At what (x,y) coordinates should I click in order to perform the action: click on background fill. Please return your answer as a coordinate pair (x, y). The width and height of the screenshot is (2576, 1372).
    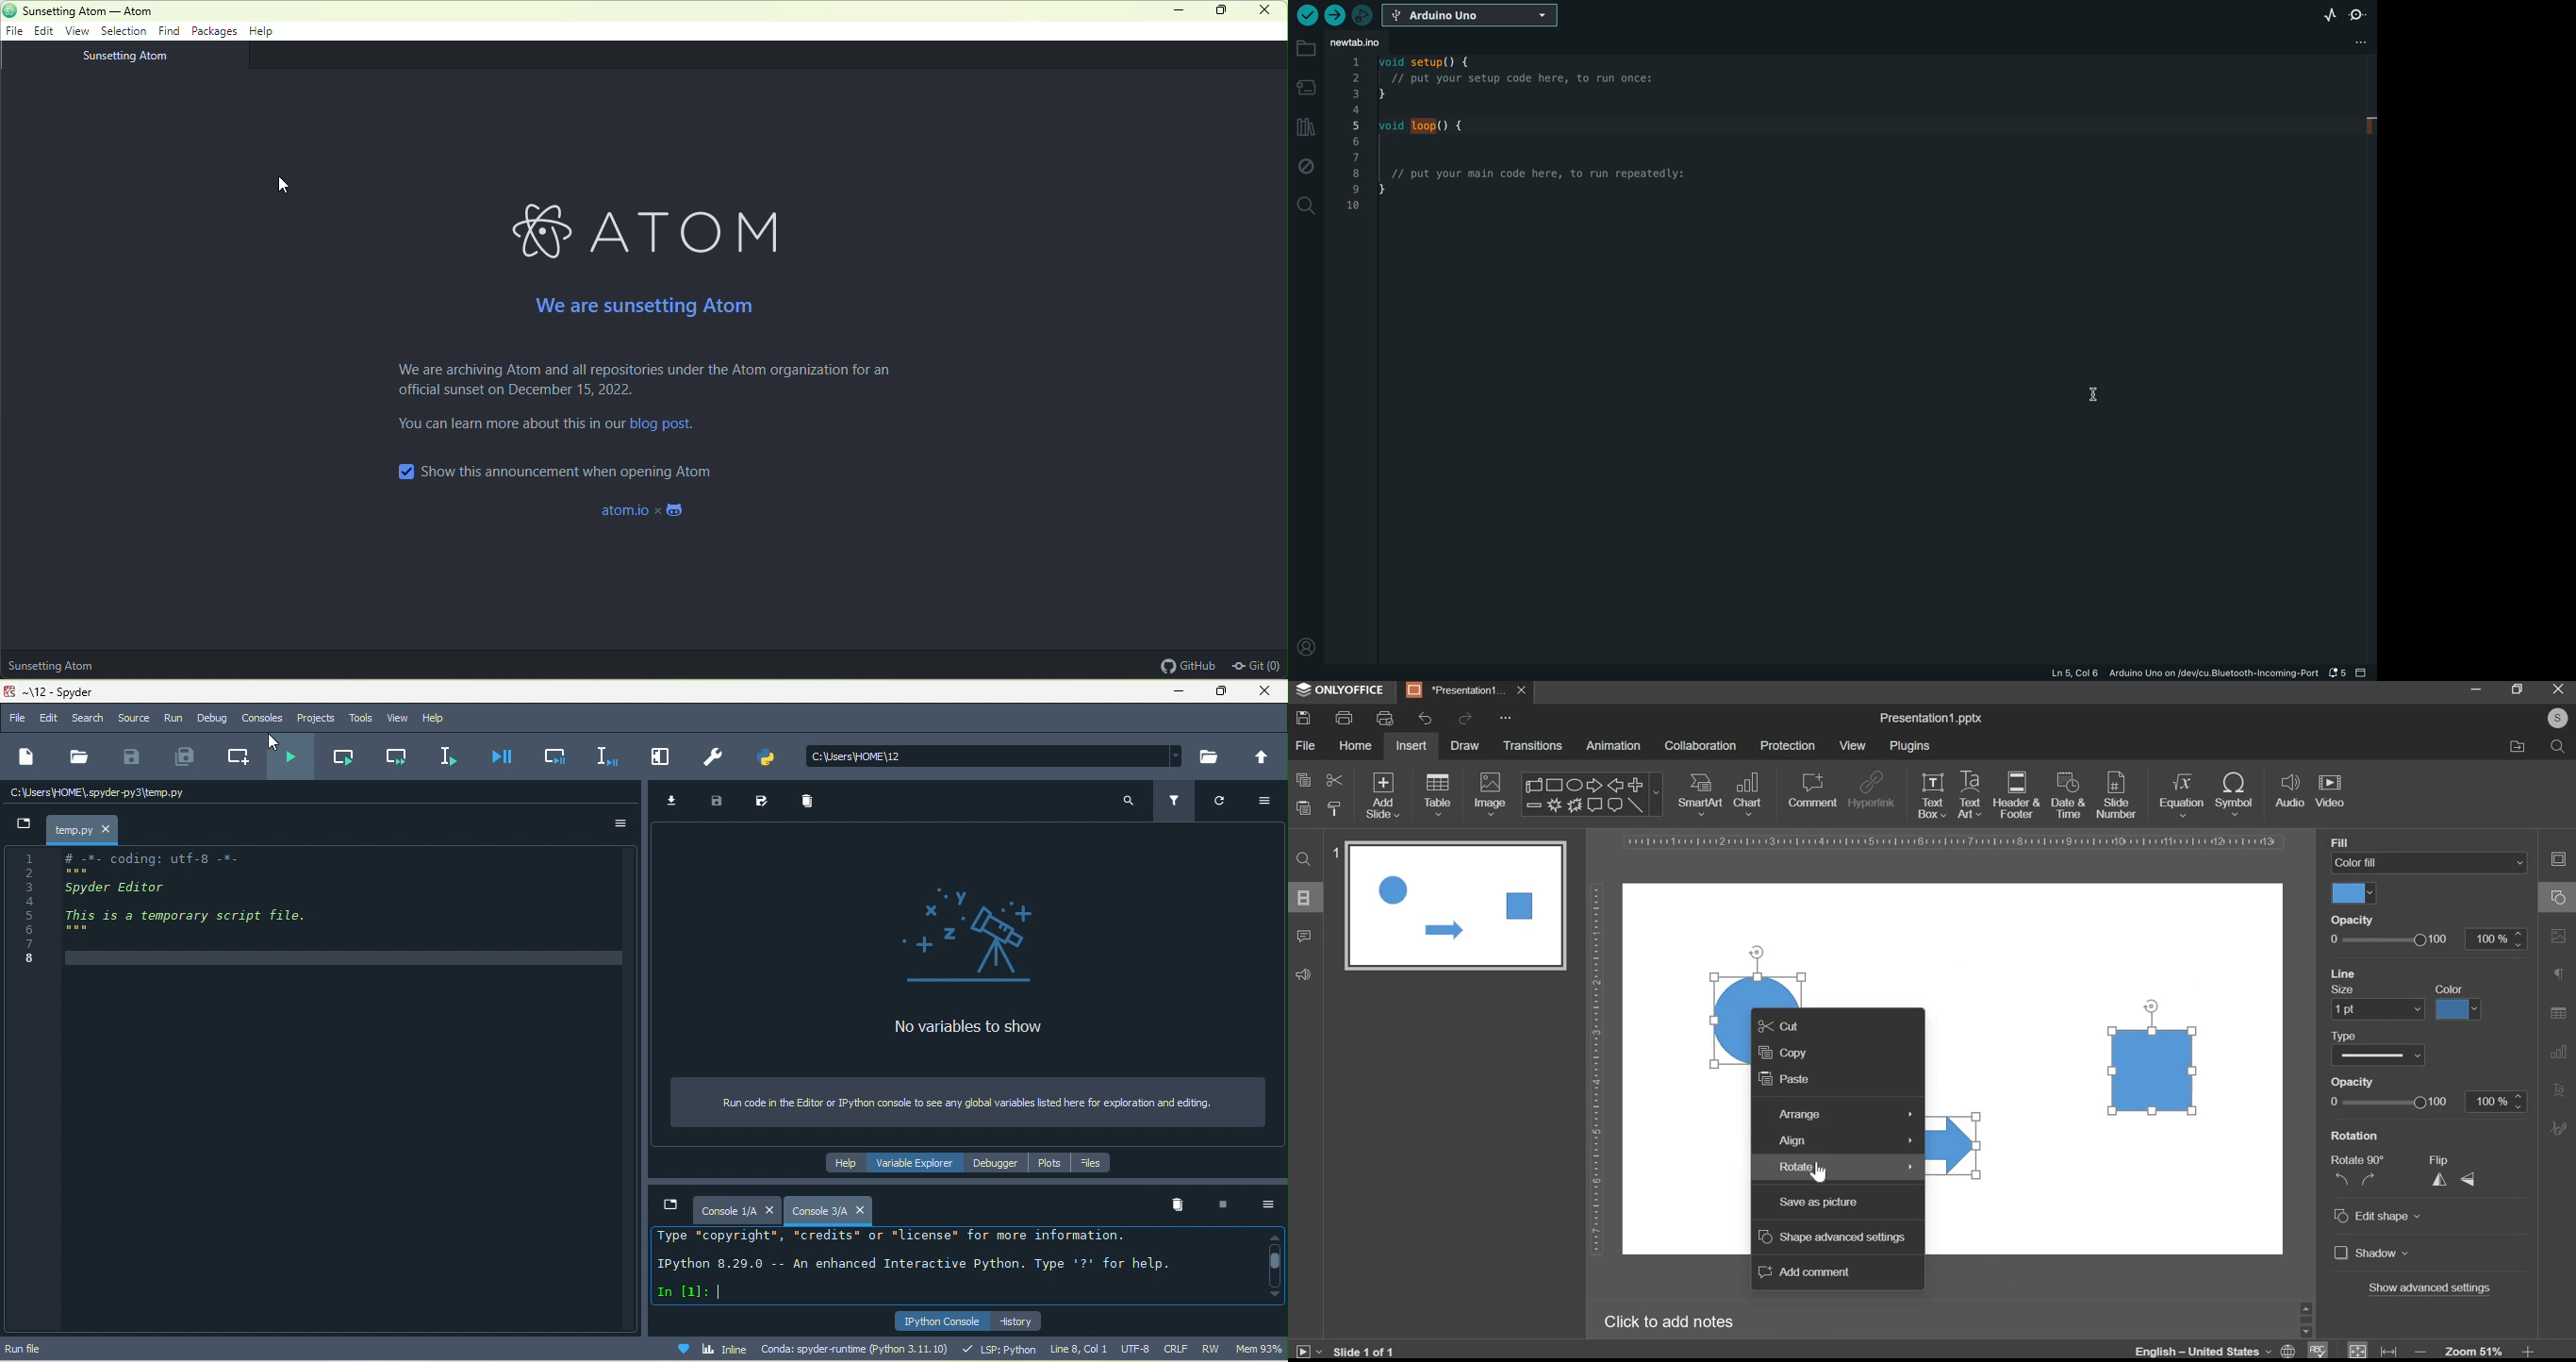
    Looking at the image, I should click on (2430, 863).